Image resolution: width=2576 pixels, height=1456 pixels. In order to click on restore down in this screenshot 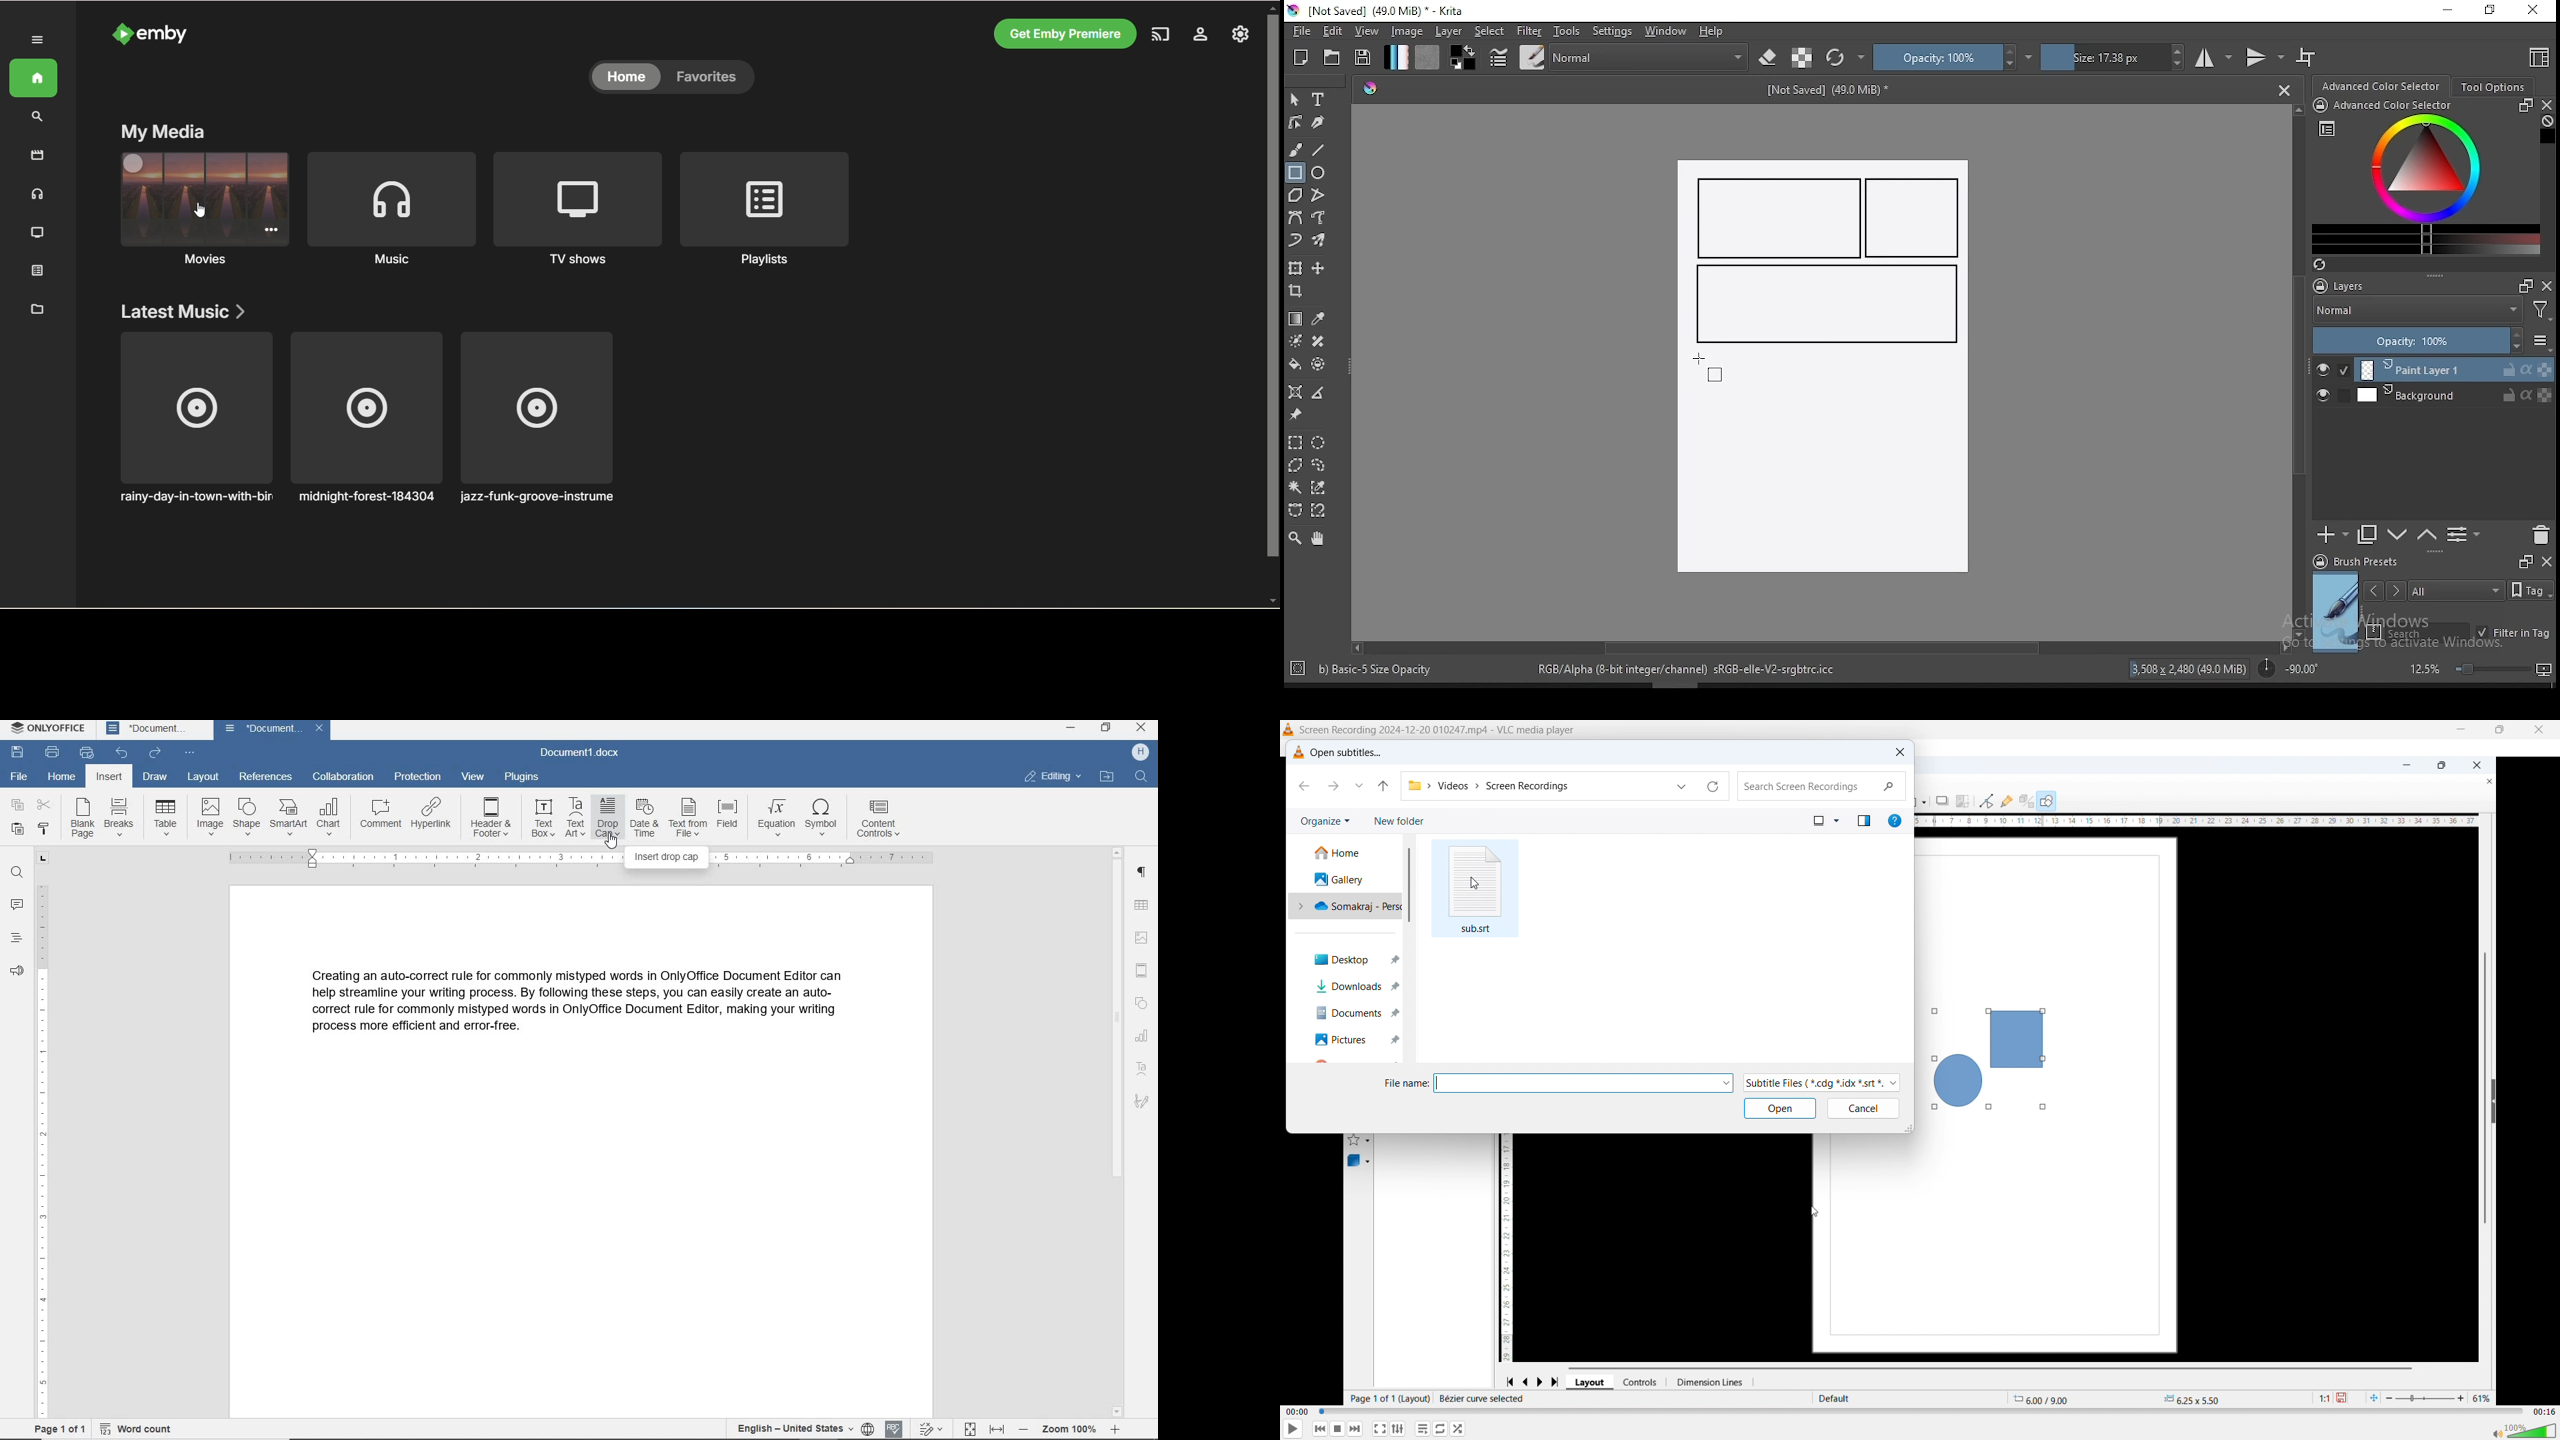, I will do `click(1107, 729)`.